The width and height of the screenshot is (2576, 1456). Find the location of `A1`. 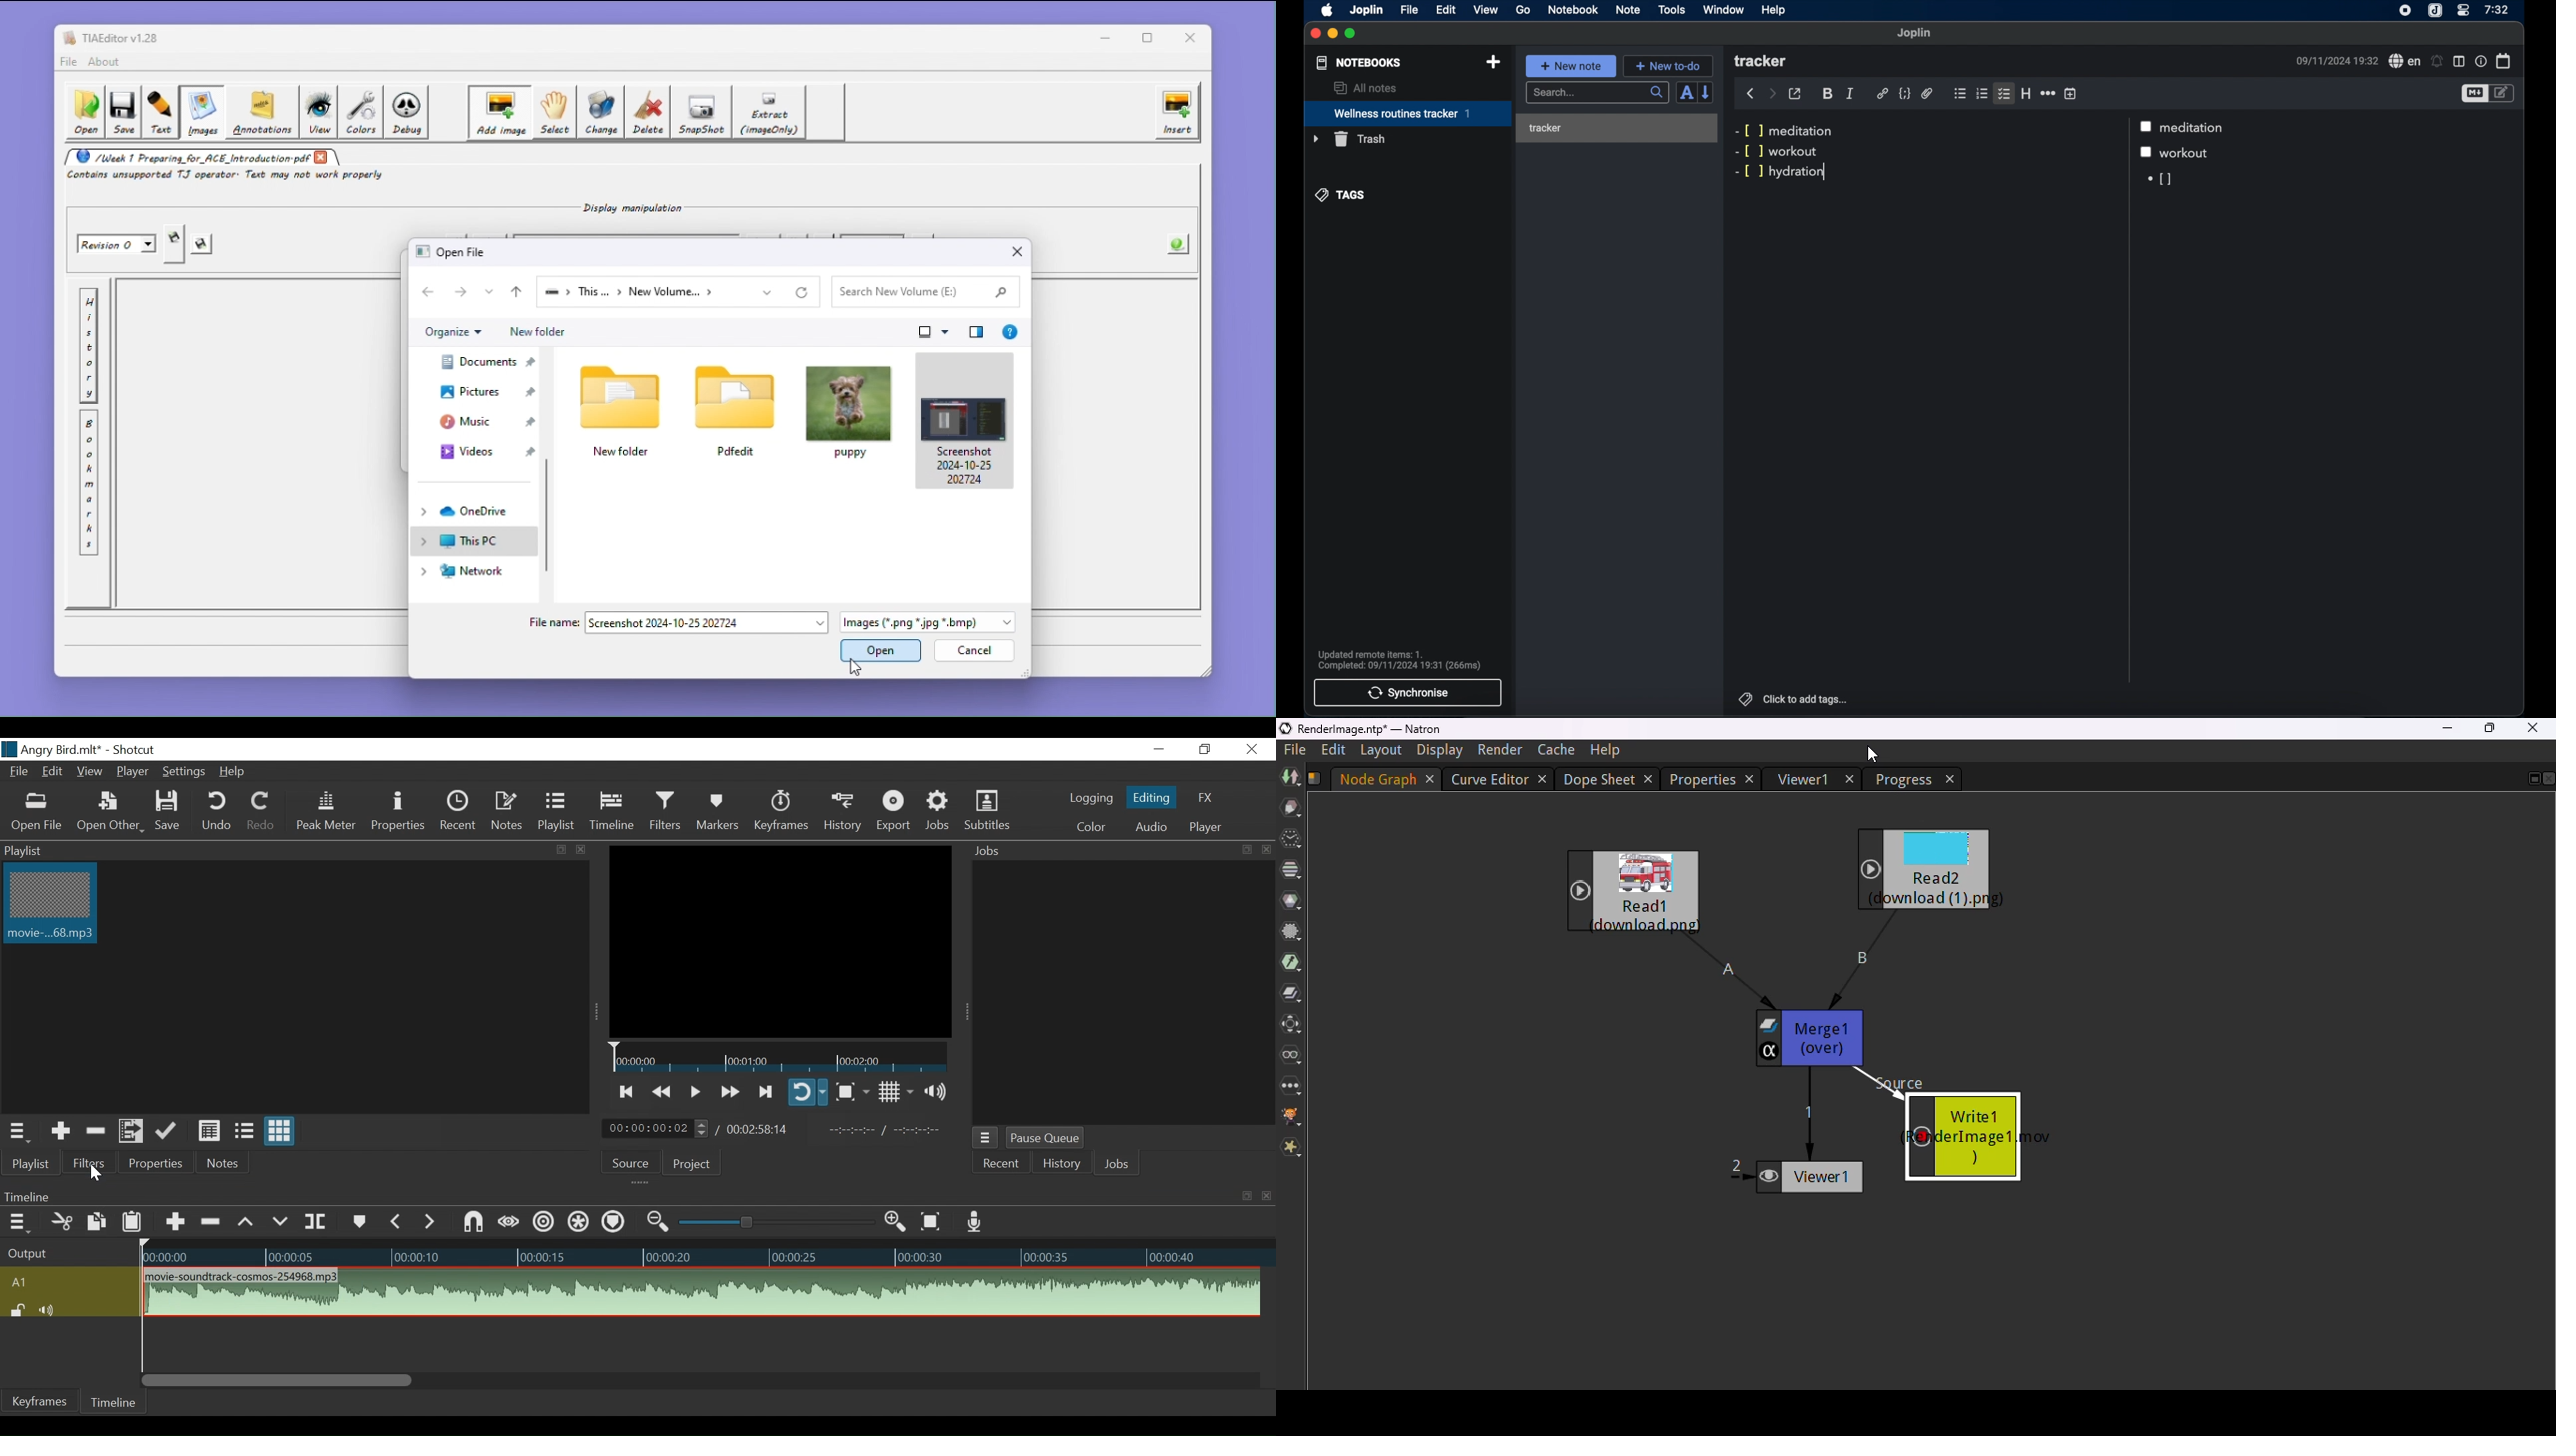

A1 is located at coordinates (67, 1281).